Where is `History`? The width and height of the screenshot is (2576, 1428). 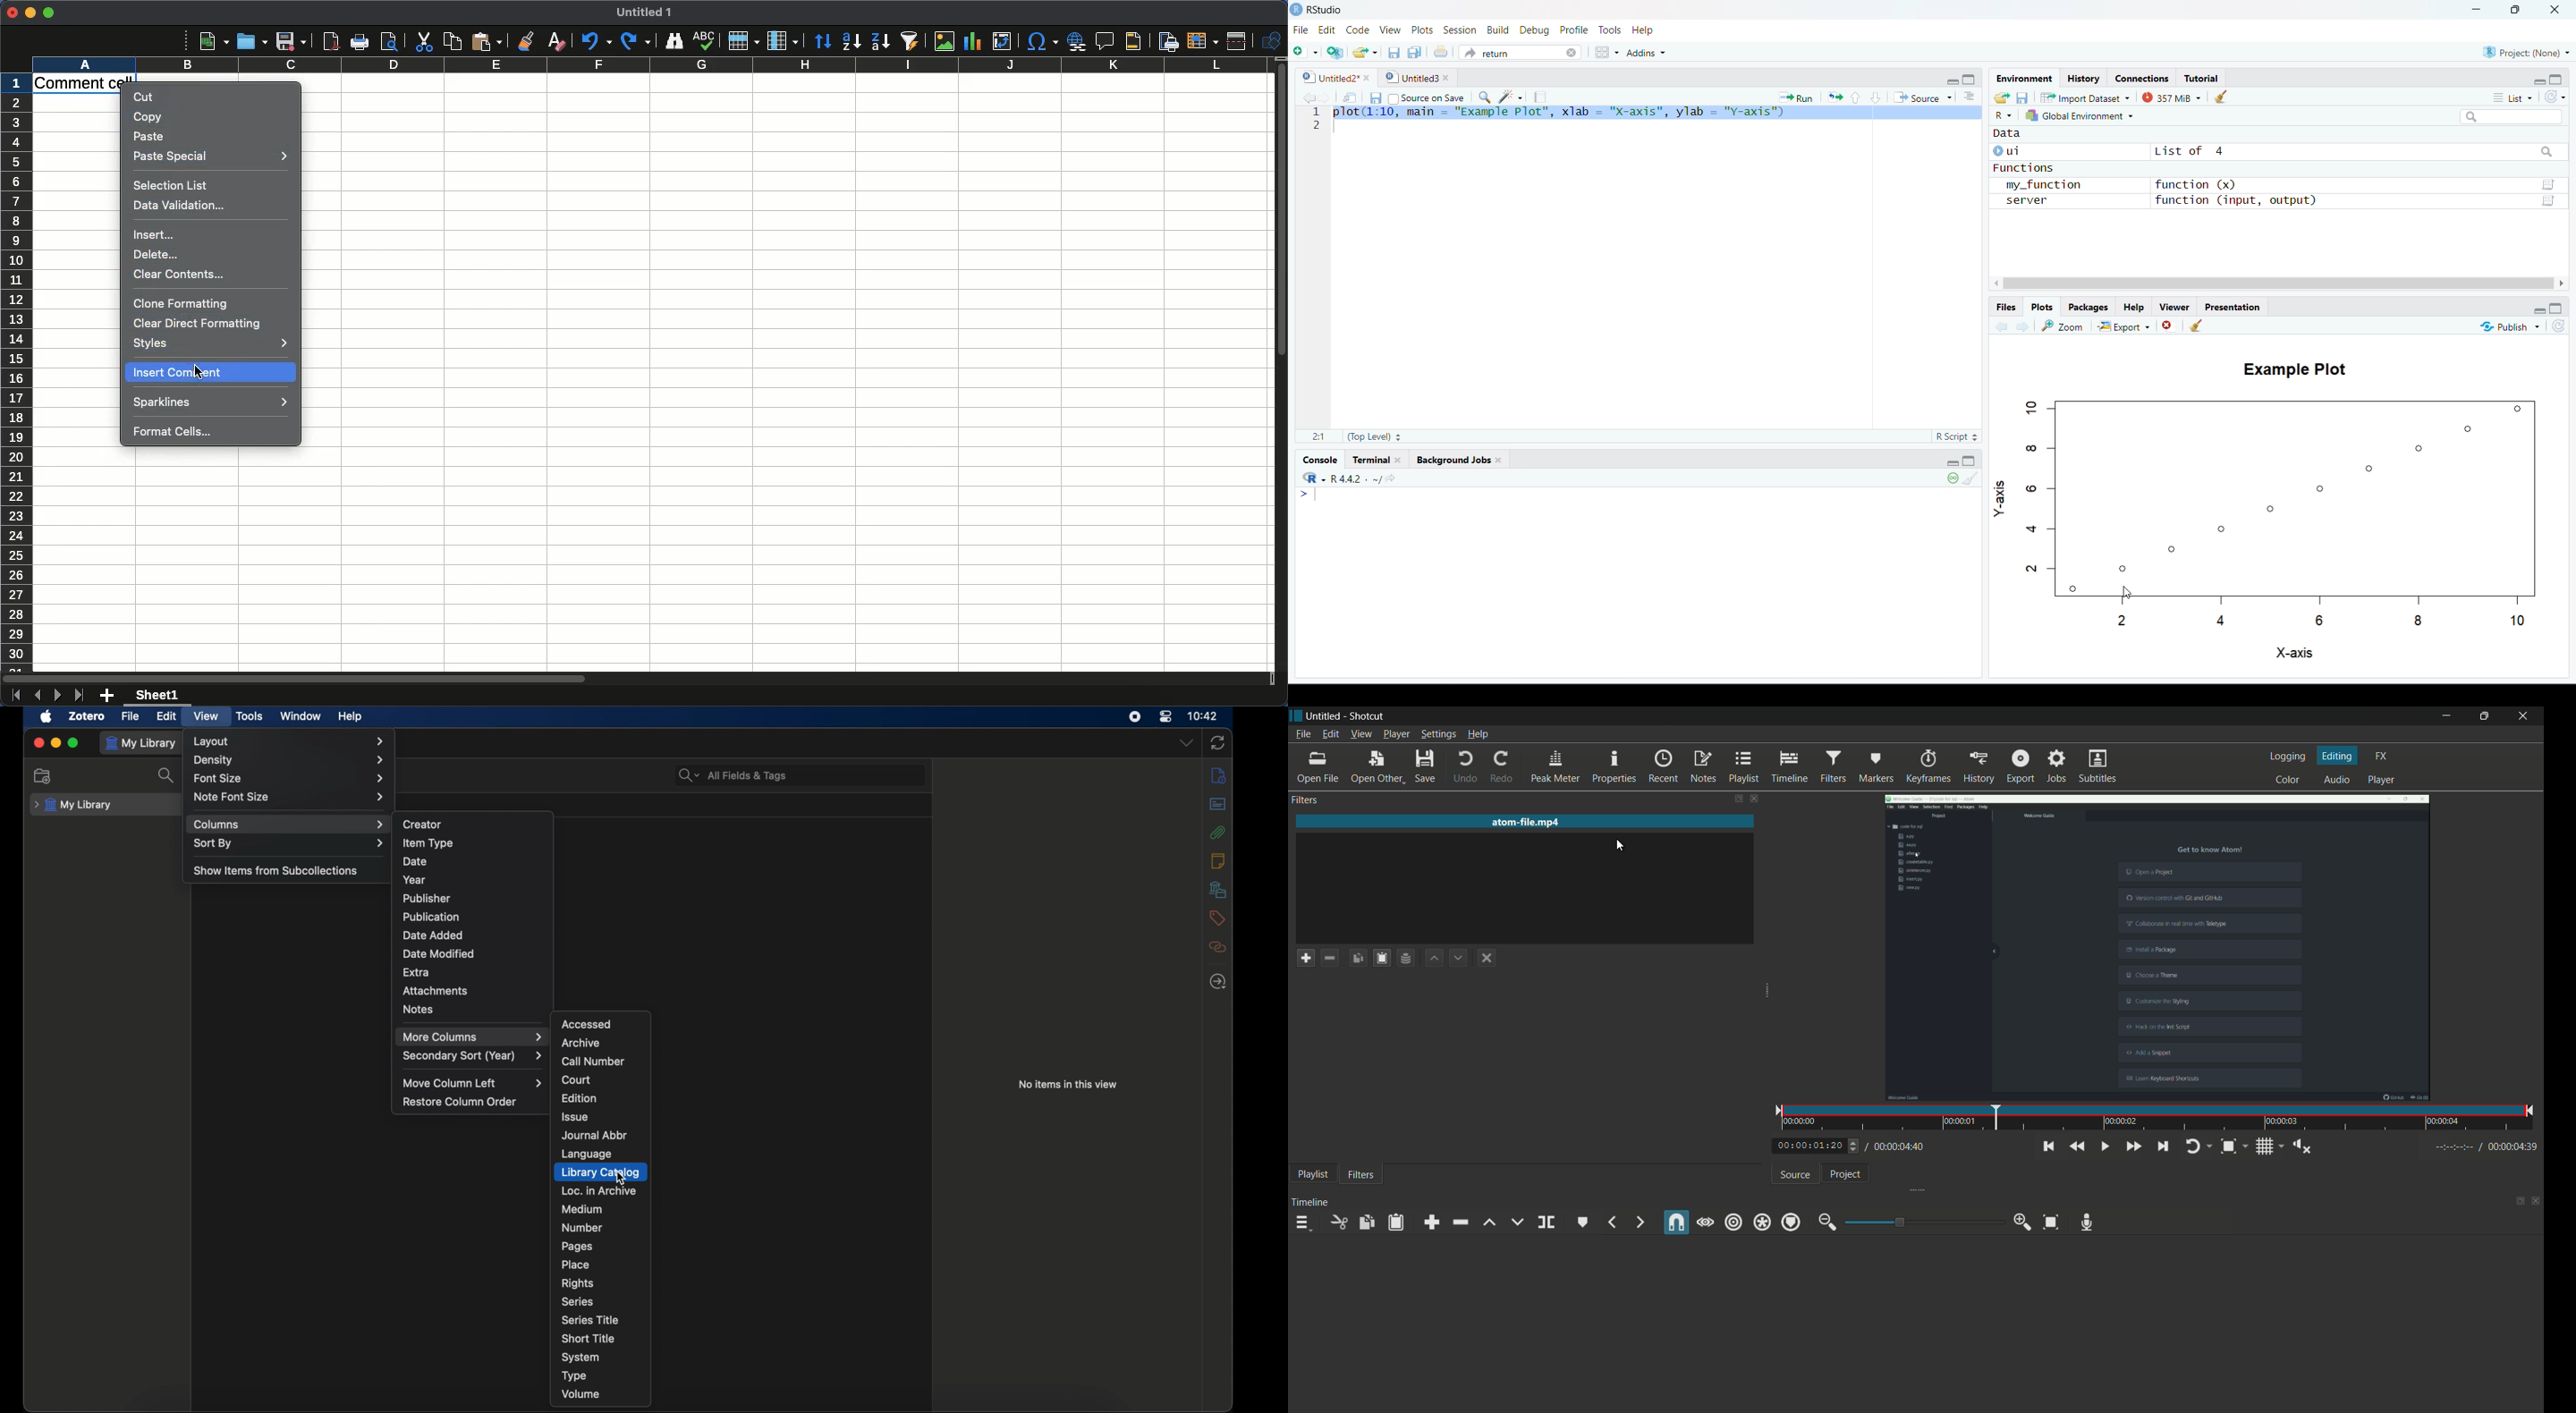
History is located at coordinates (2084, 77).